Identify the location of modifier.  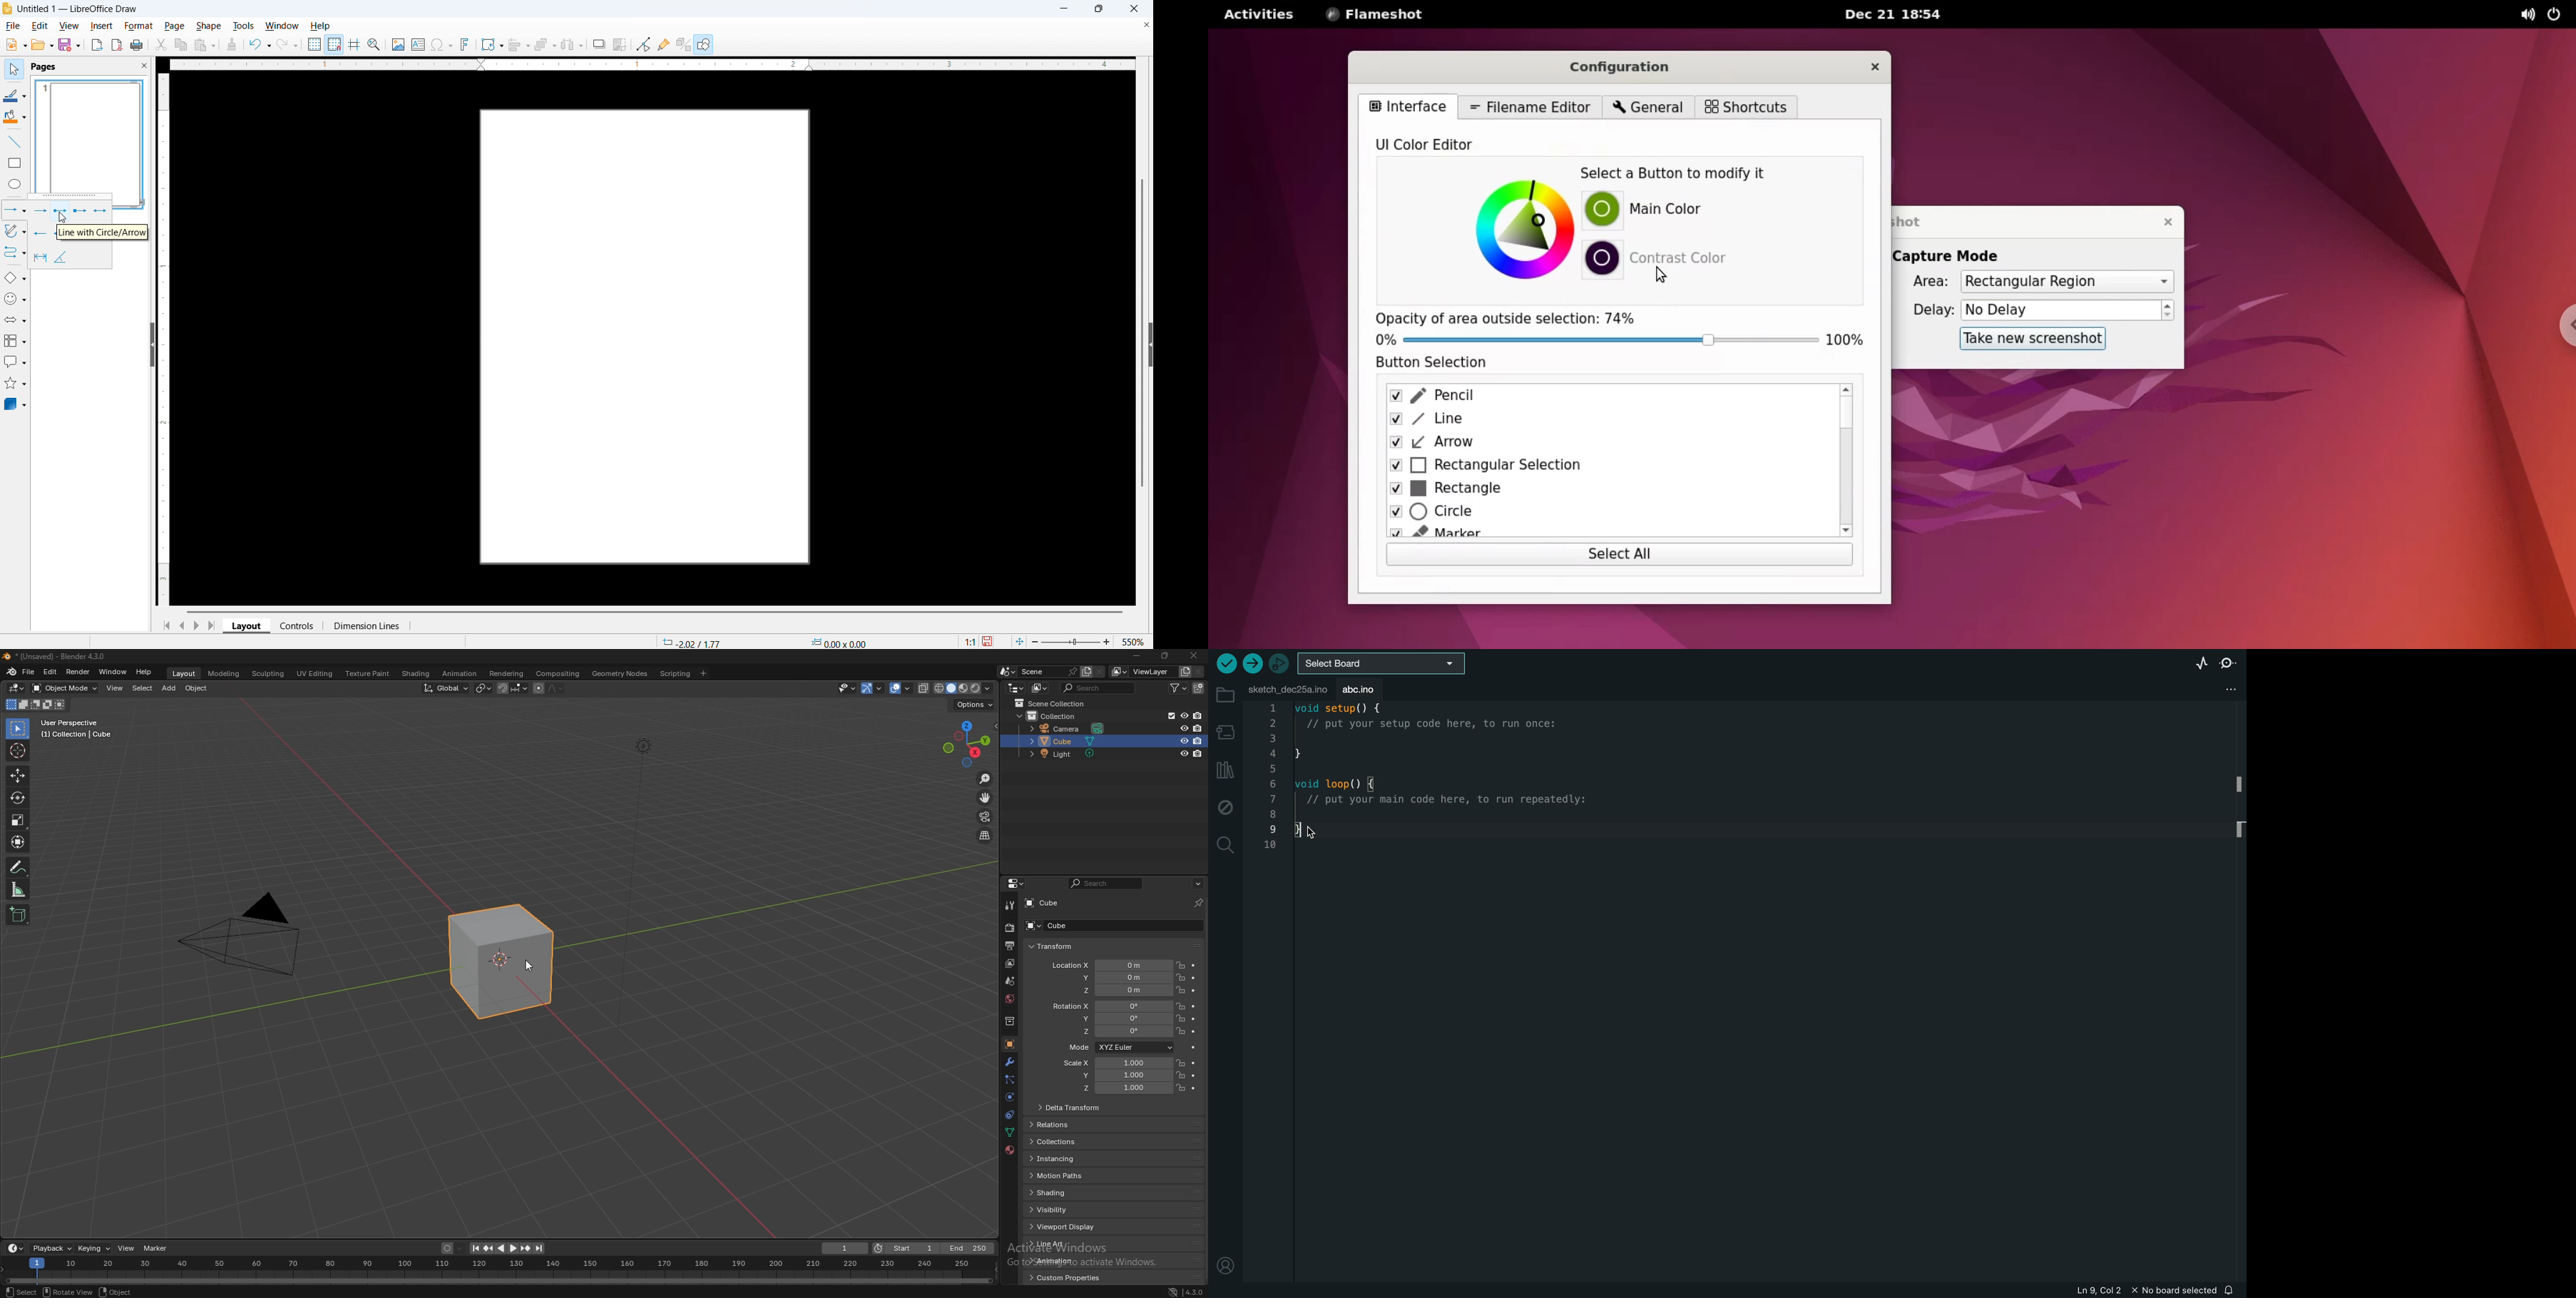
(1011, 1062).